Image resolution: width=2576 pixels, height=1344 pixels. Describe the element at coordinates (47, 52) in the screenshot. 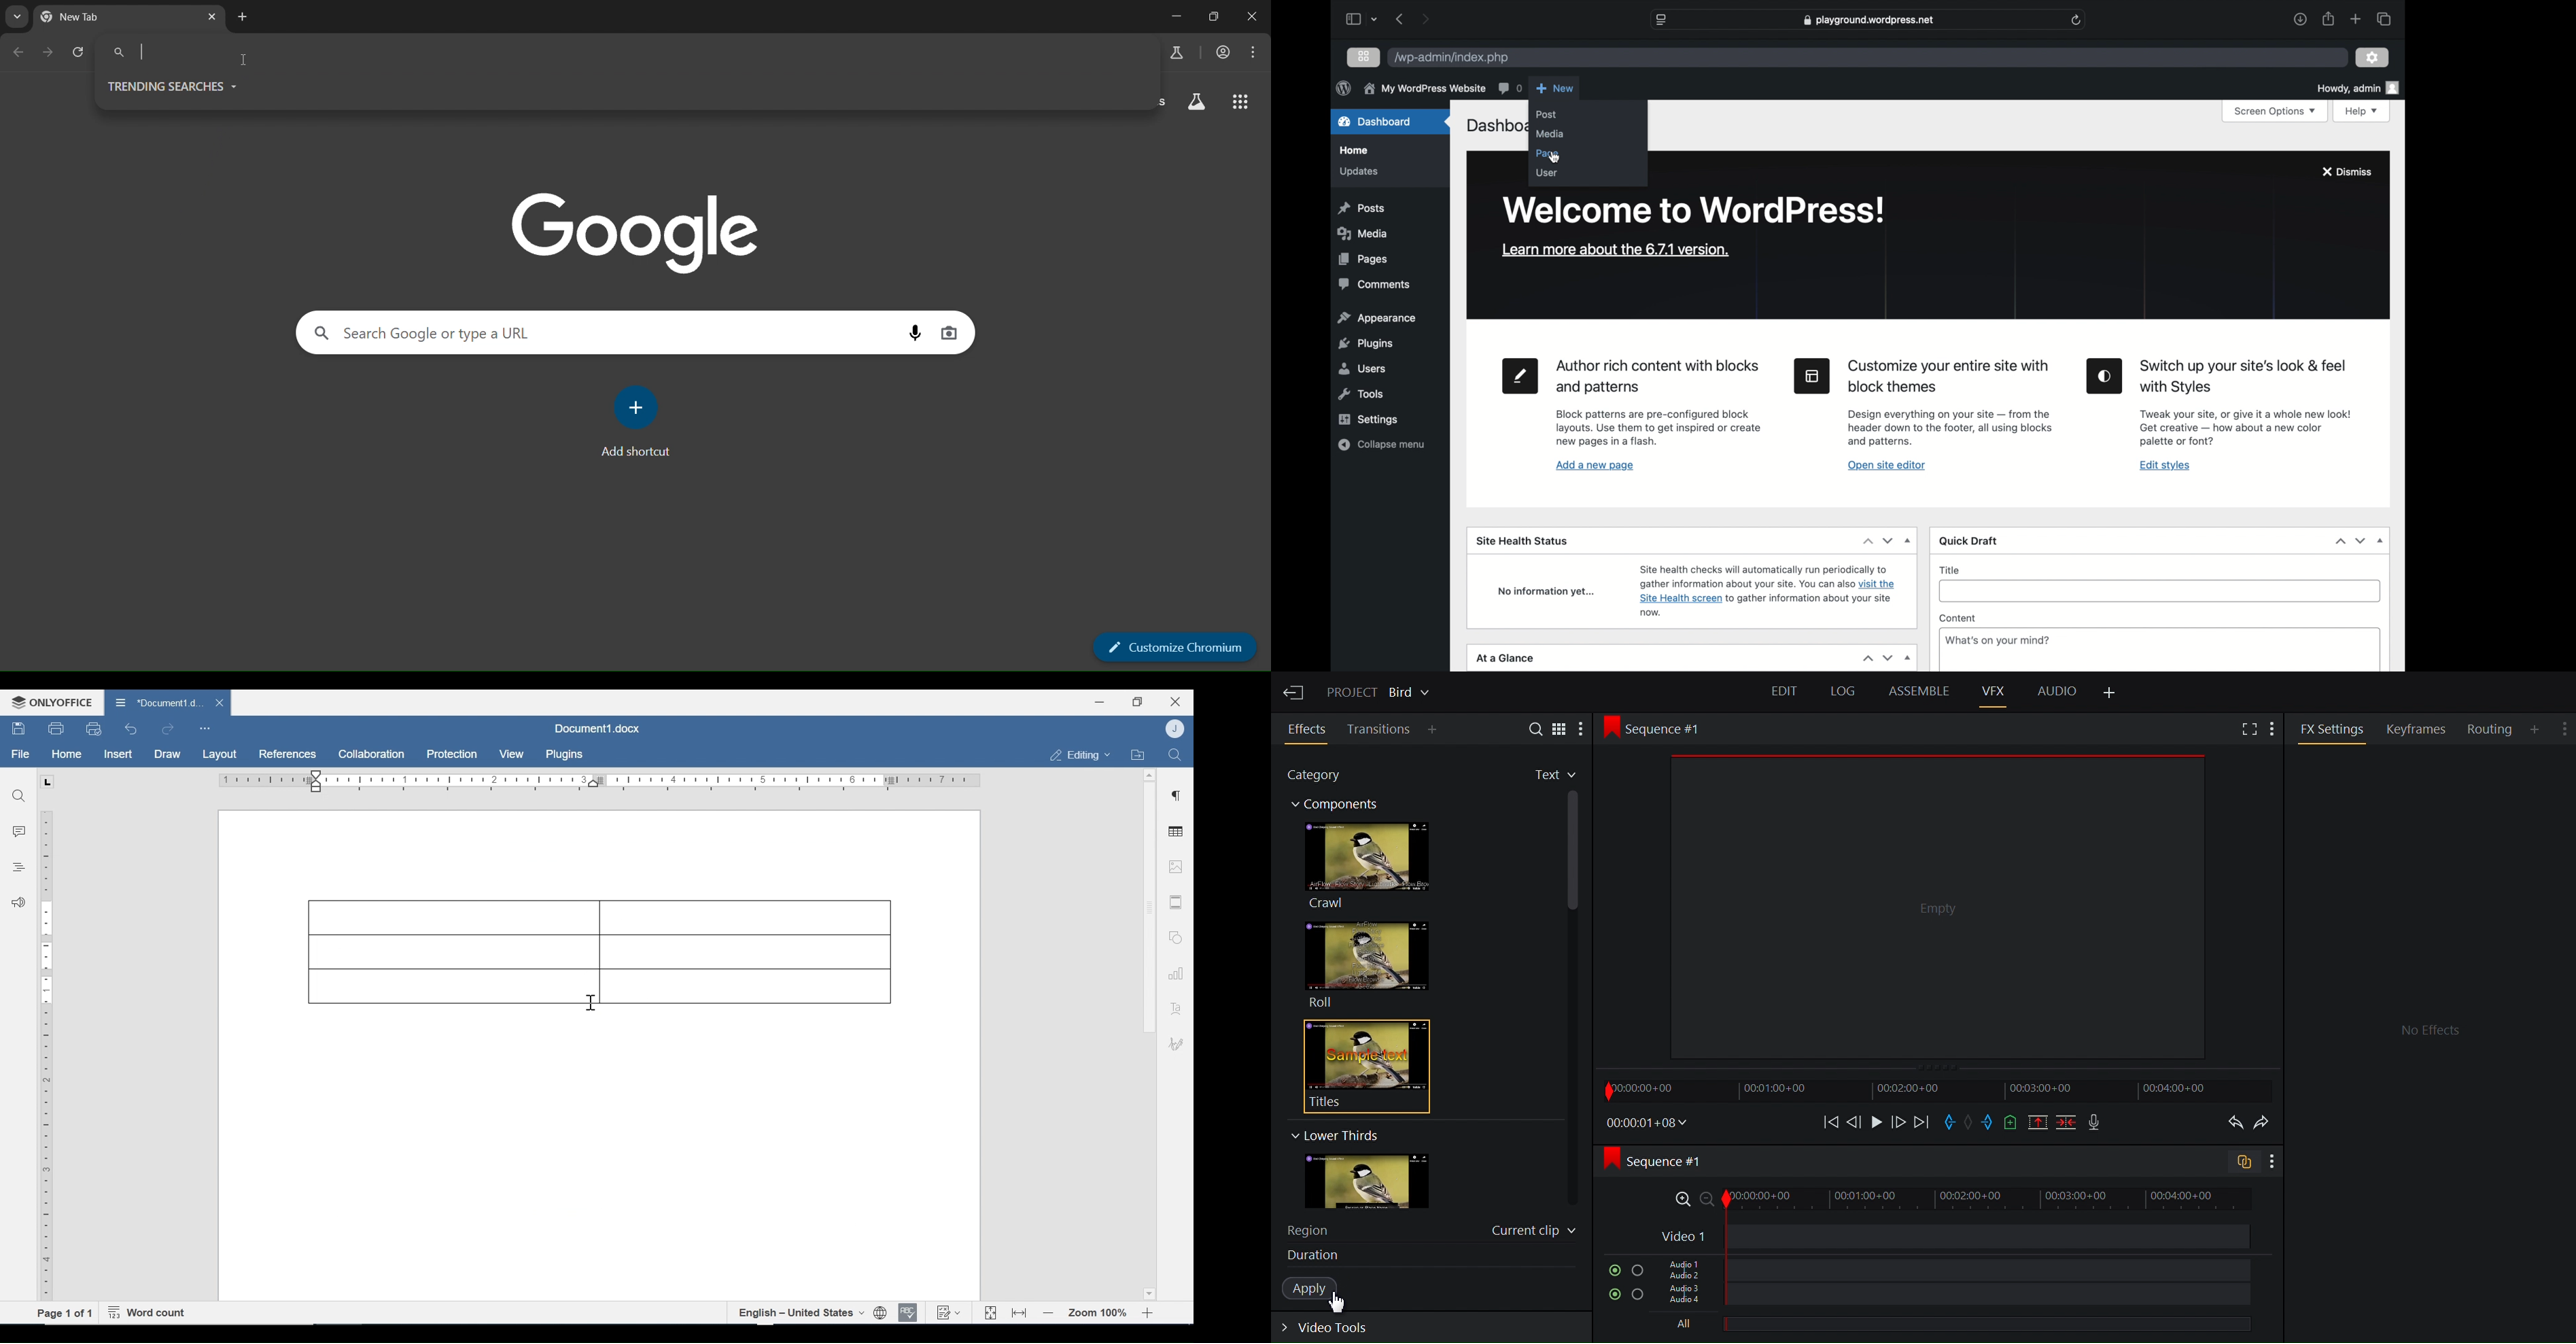

I see `go forward one page` at that location.